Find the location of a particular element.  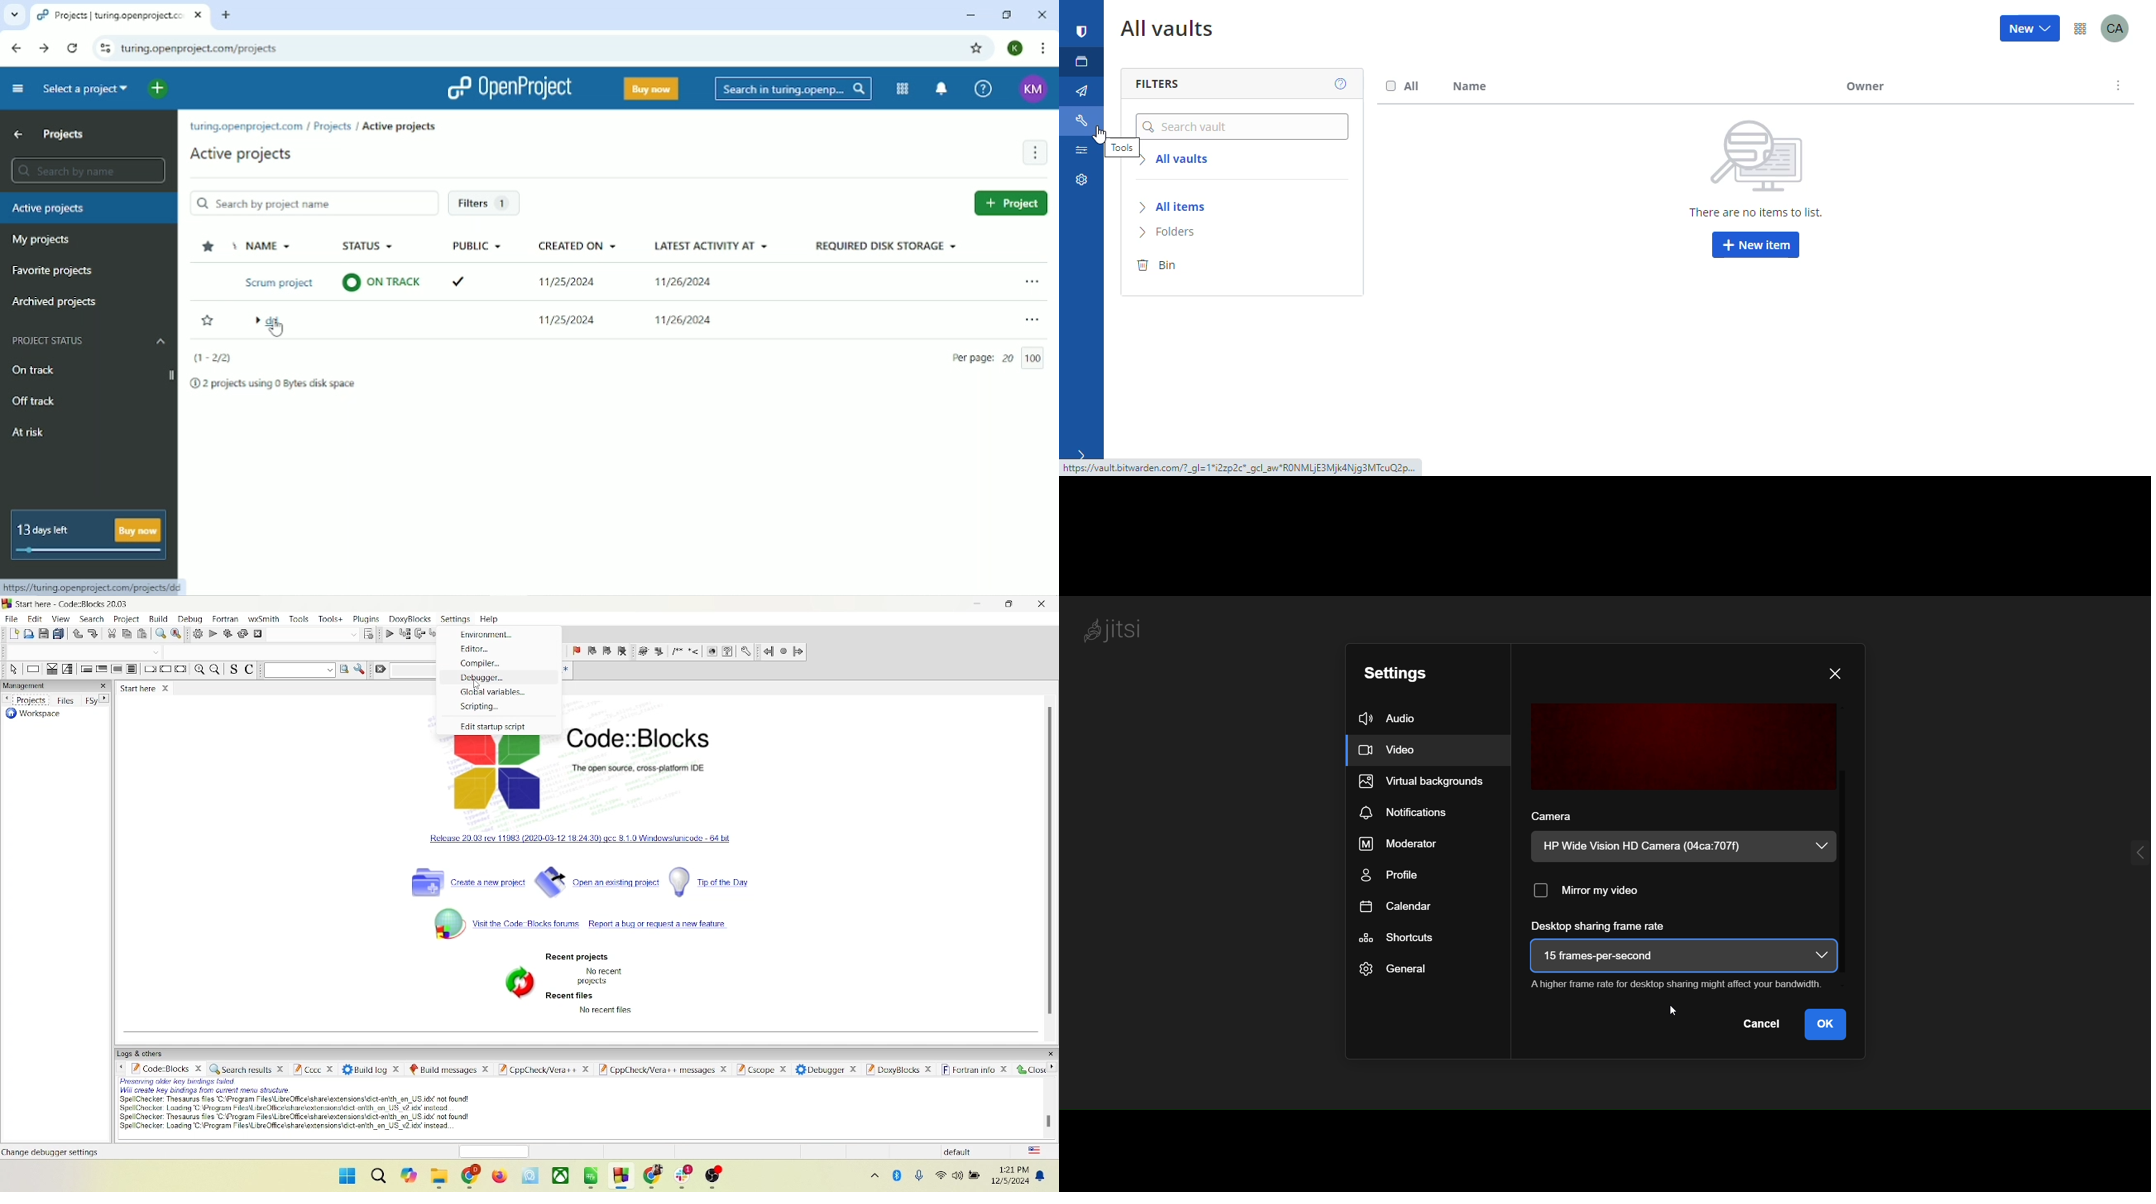

cursor is located at coordinates (1676, 1011).